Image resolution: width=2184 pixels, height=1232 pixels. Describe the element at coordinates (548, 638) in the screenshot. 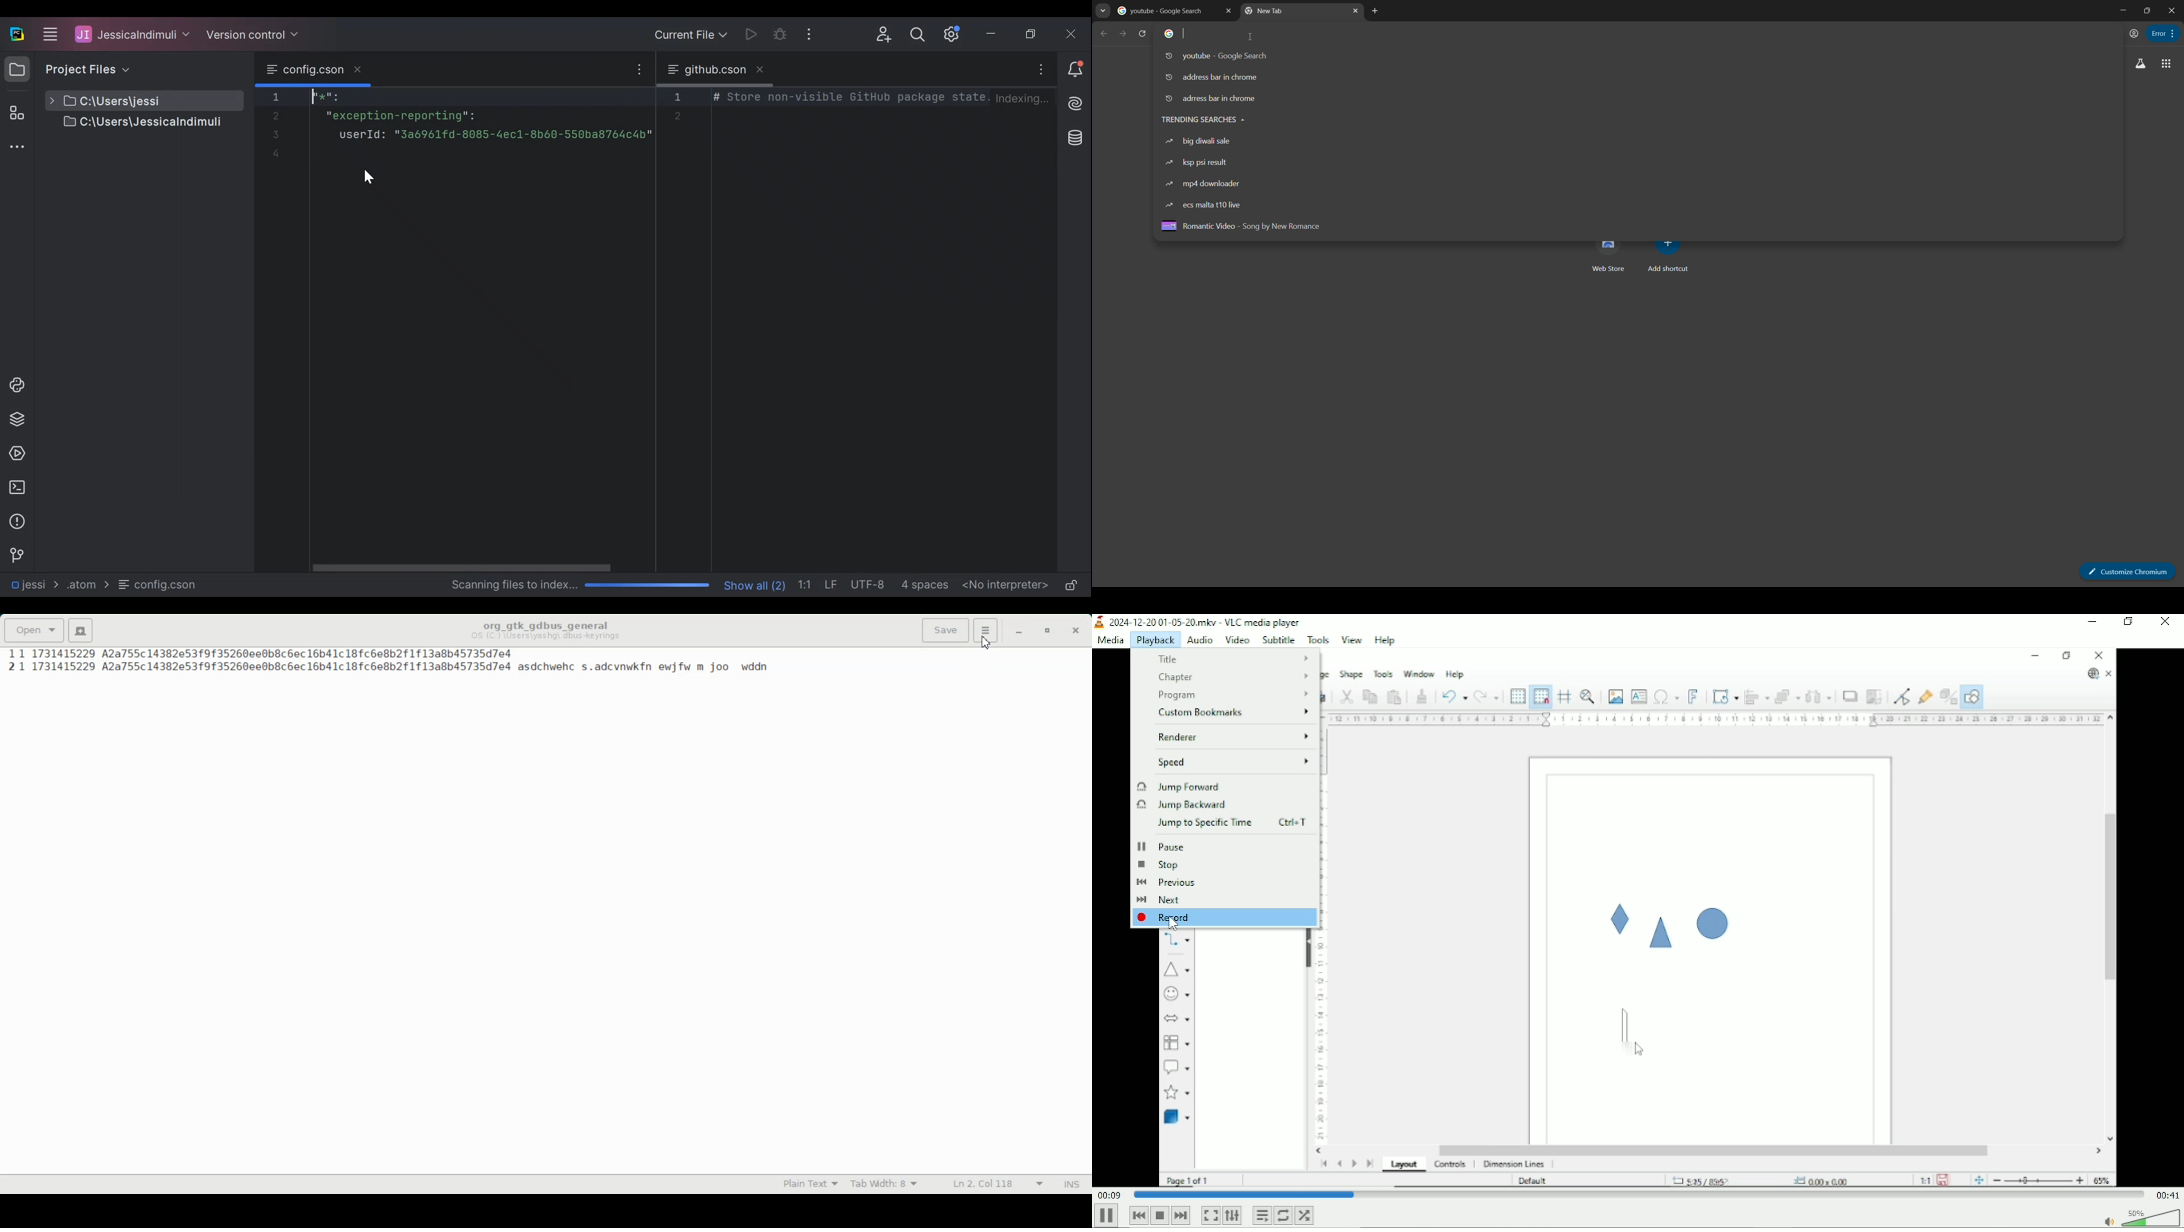

I see `OS (C) \Users\yashg\ dbus -keyrings` at that location.